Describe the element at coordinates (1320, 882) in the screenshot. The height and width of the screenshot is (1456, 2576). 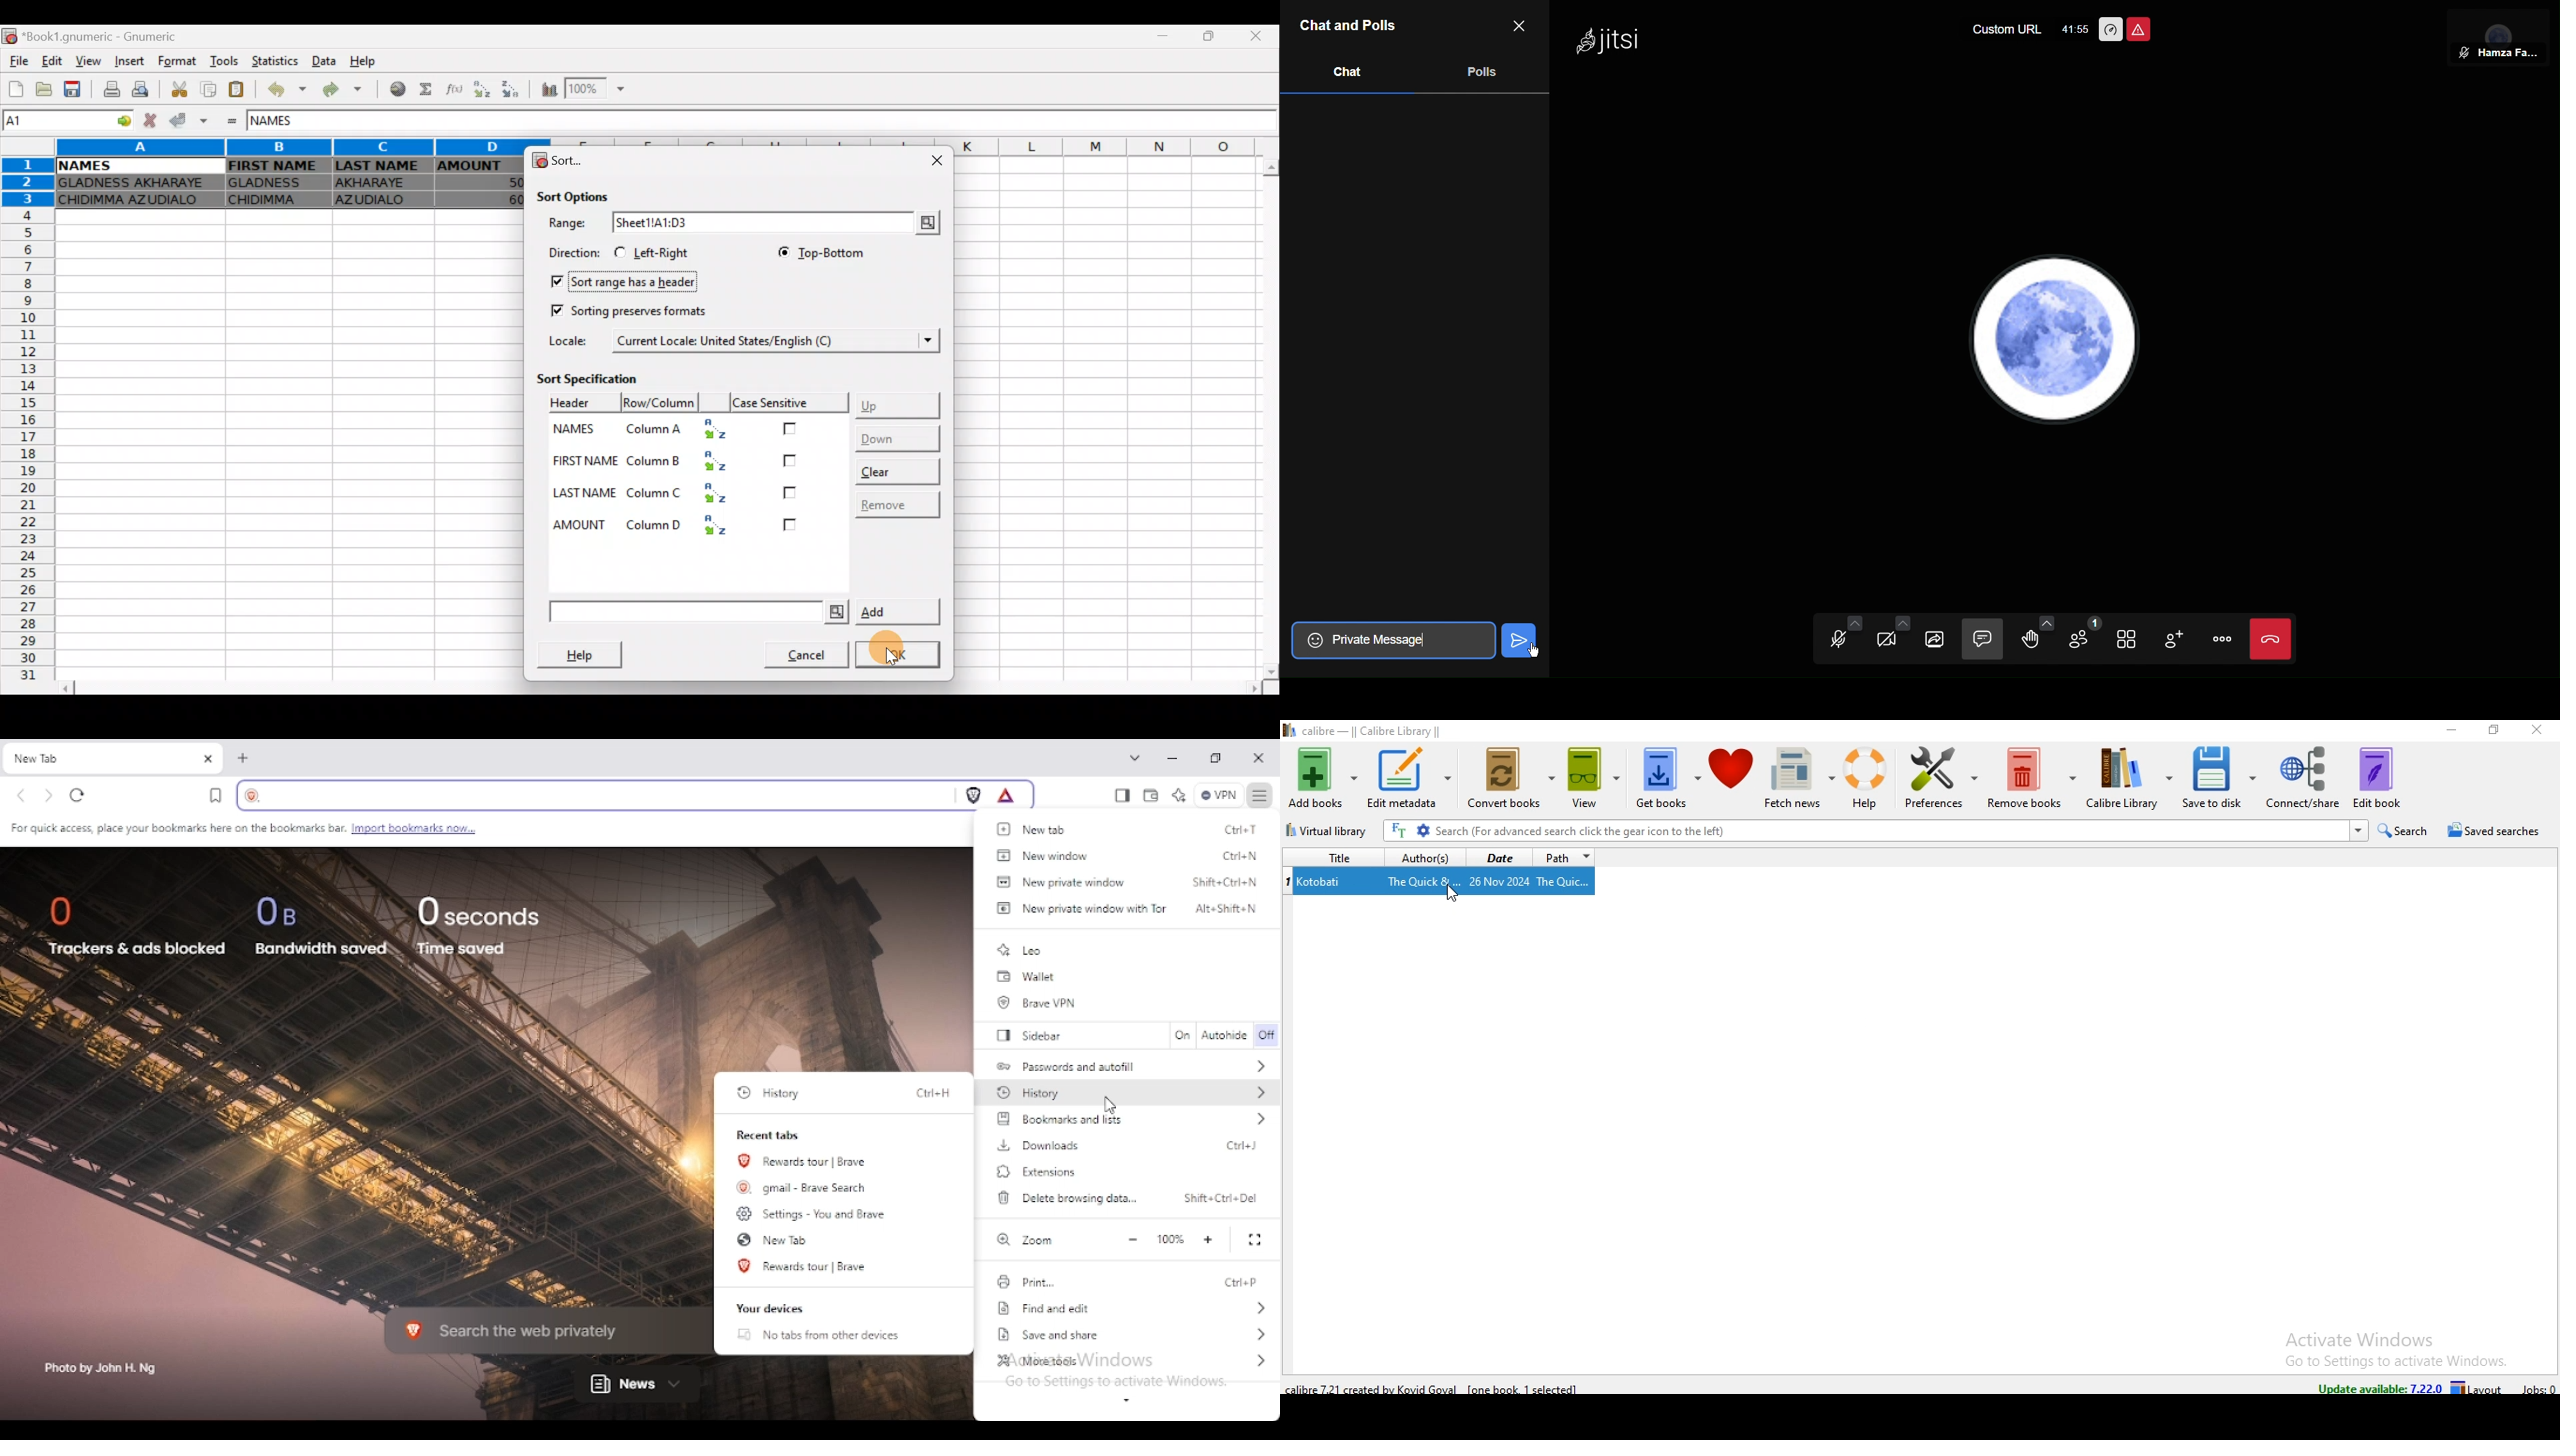
I see `Kotobati` at that location.